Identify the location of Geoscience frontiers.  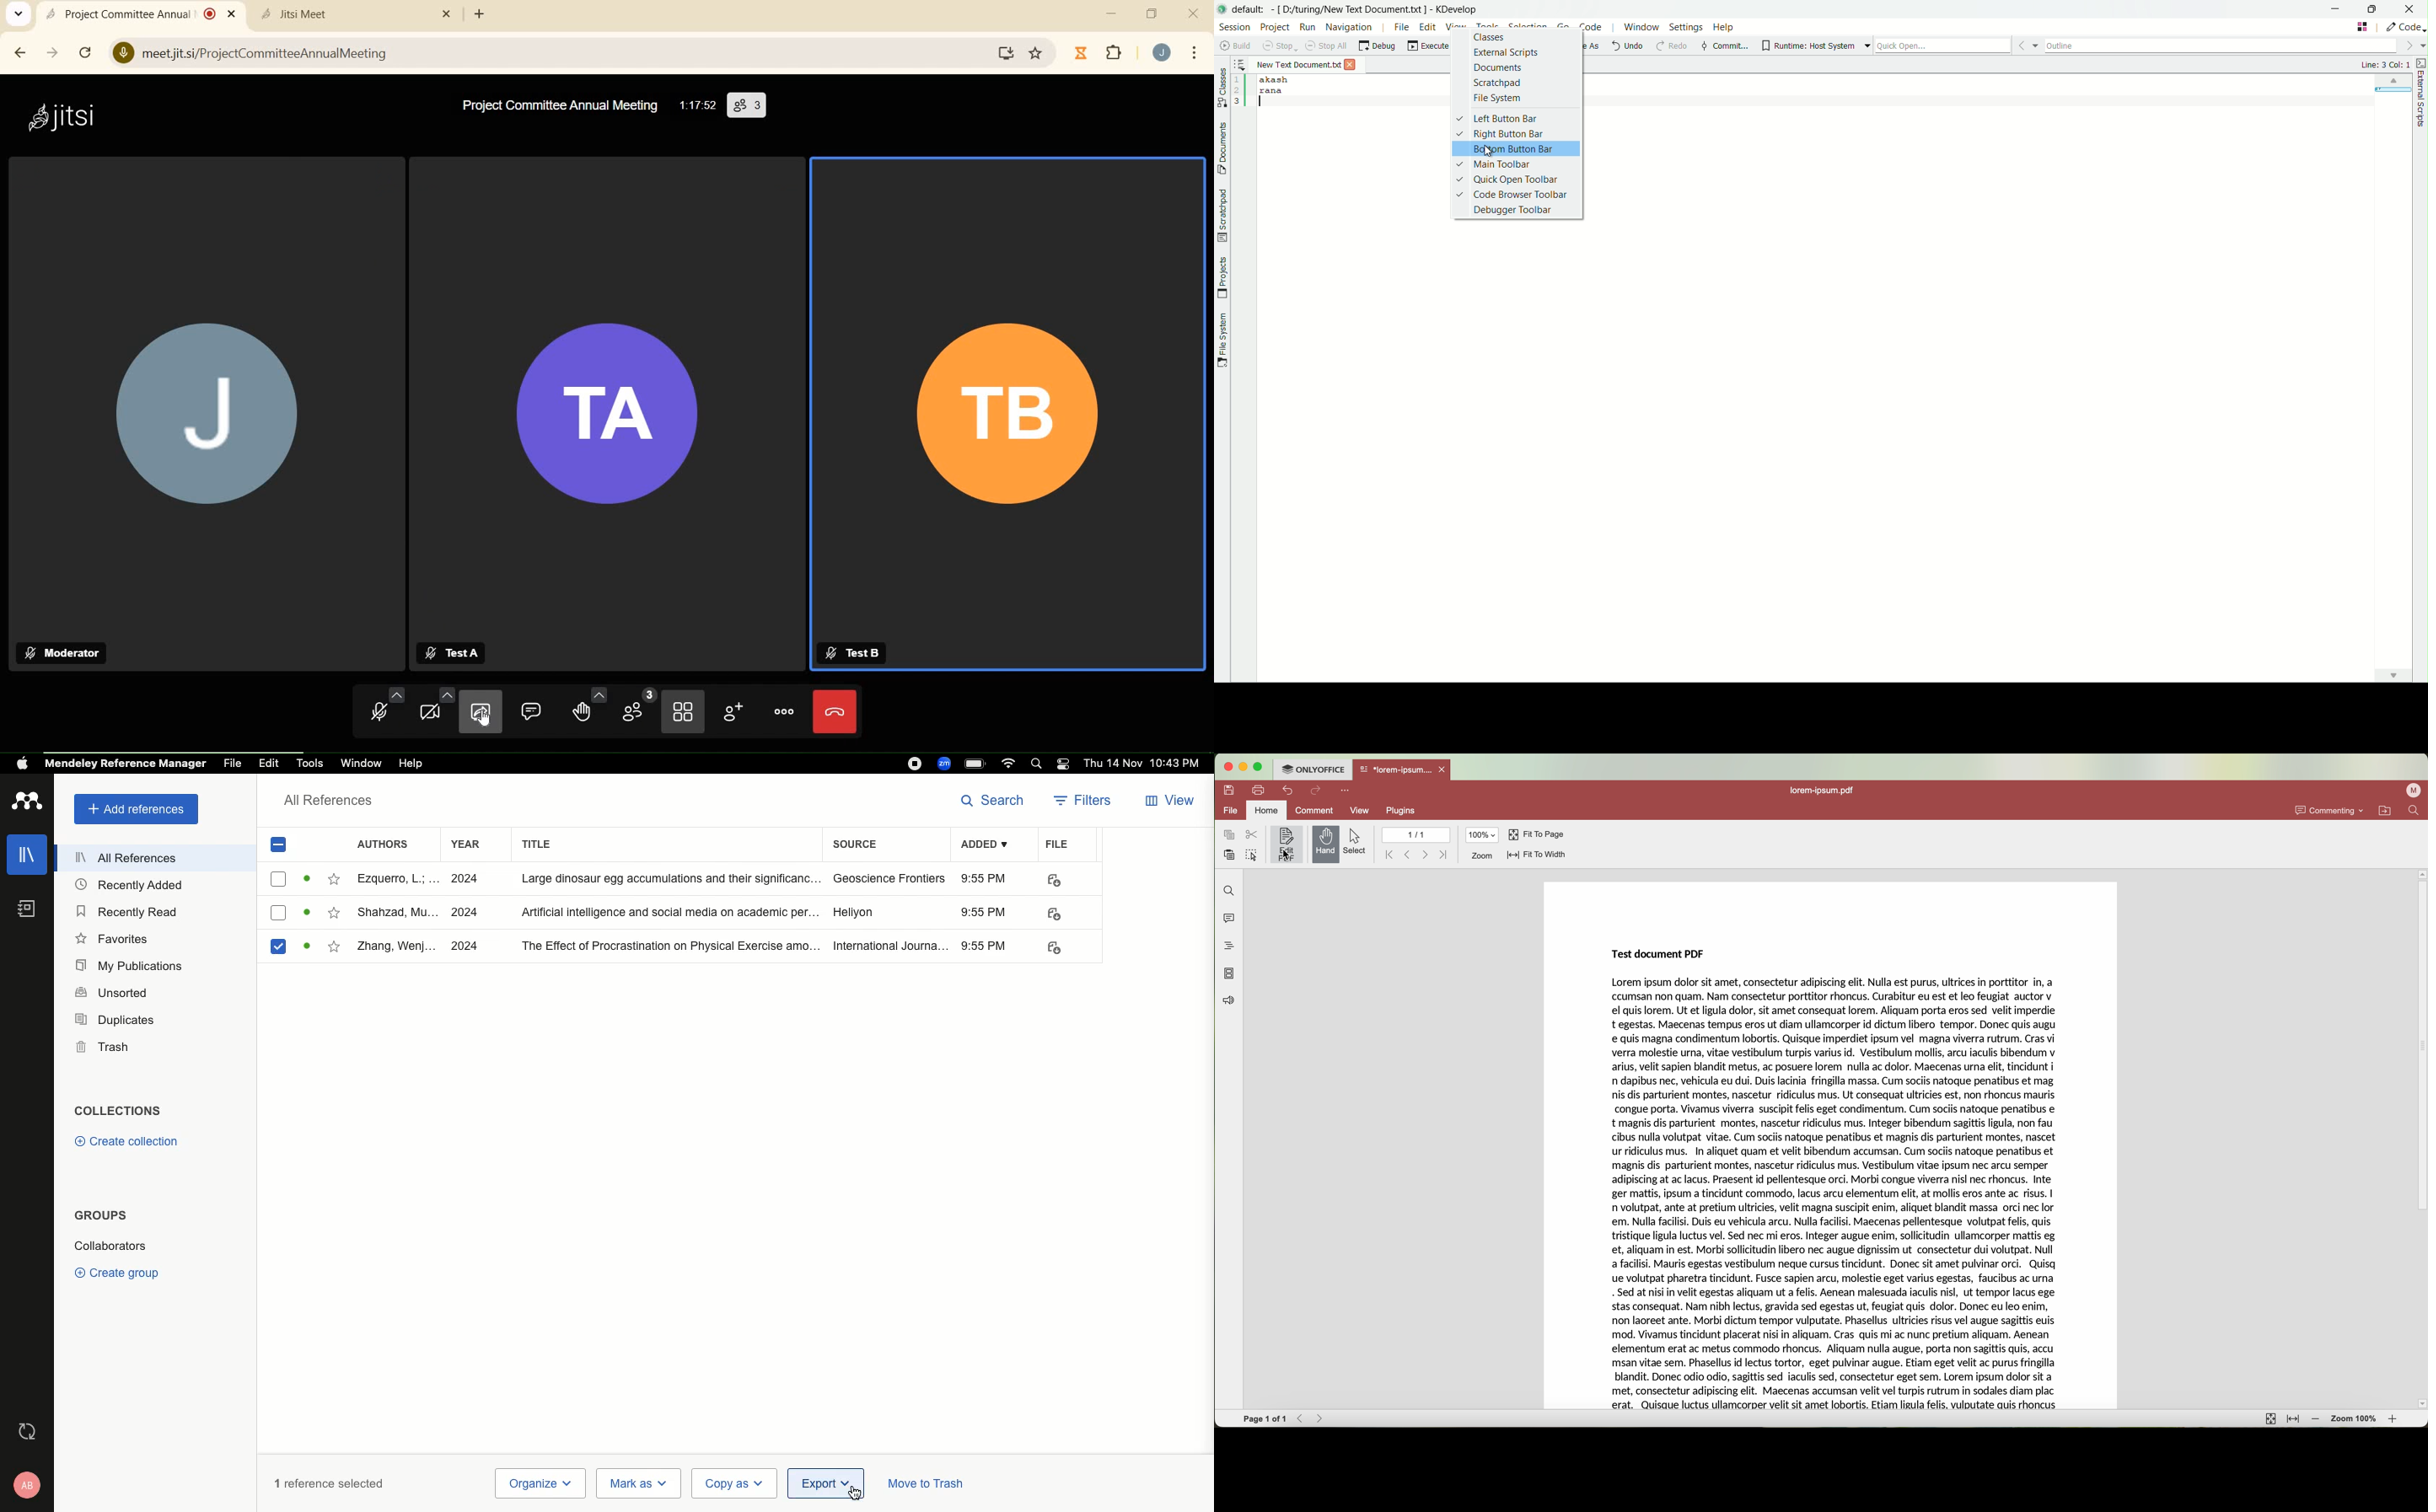
(889, 879).